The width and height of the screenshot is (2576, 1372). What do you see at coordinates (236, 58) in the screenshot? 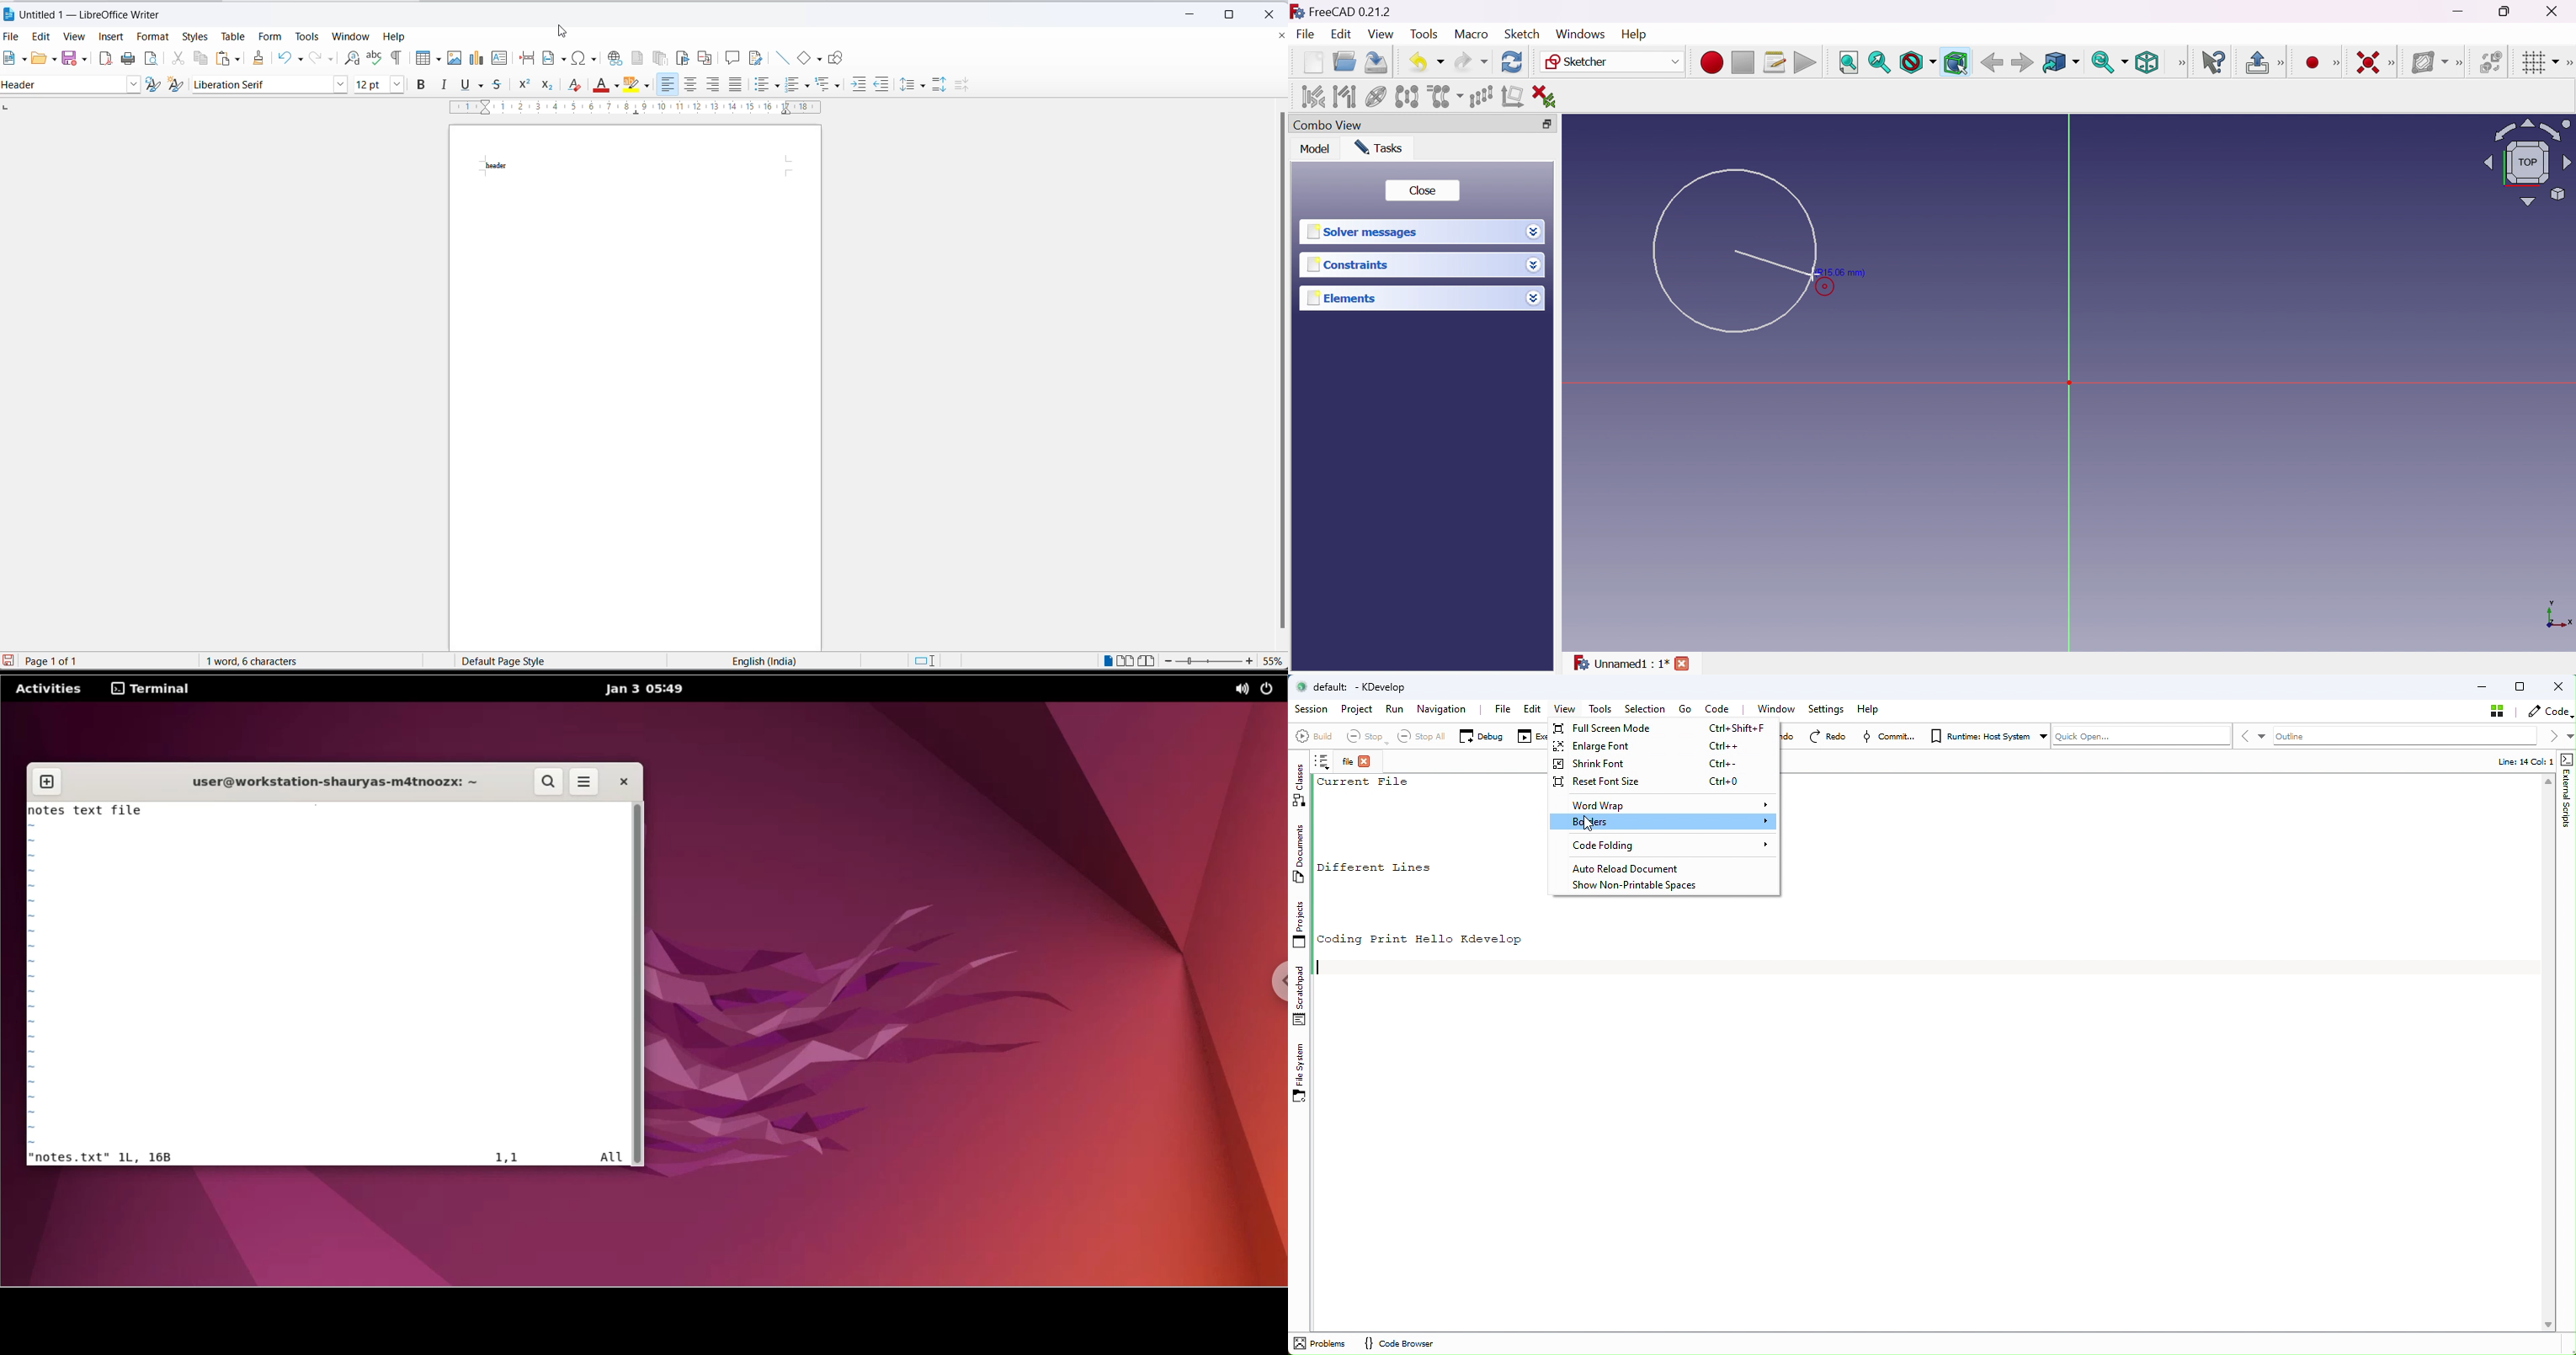
I see `paste options` at bounding box center [236, 58].